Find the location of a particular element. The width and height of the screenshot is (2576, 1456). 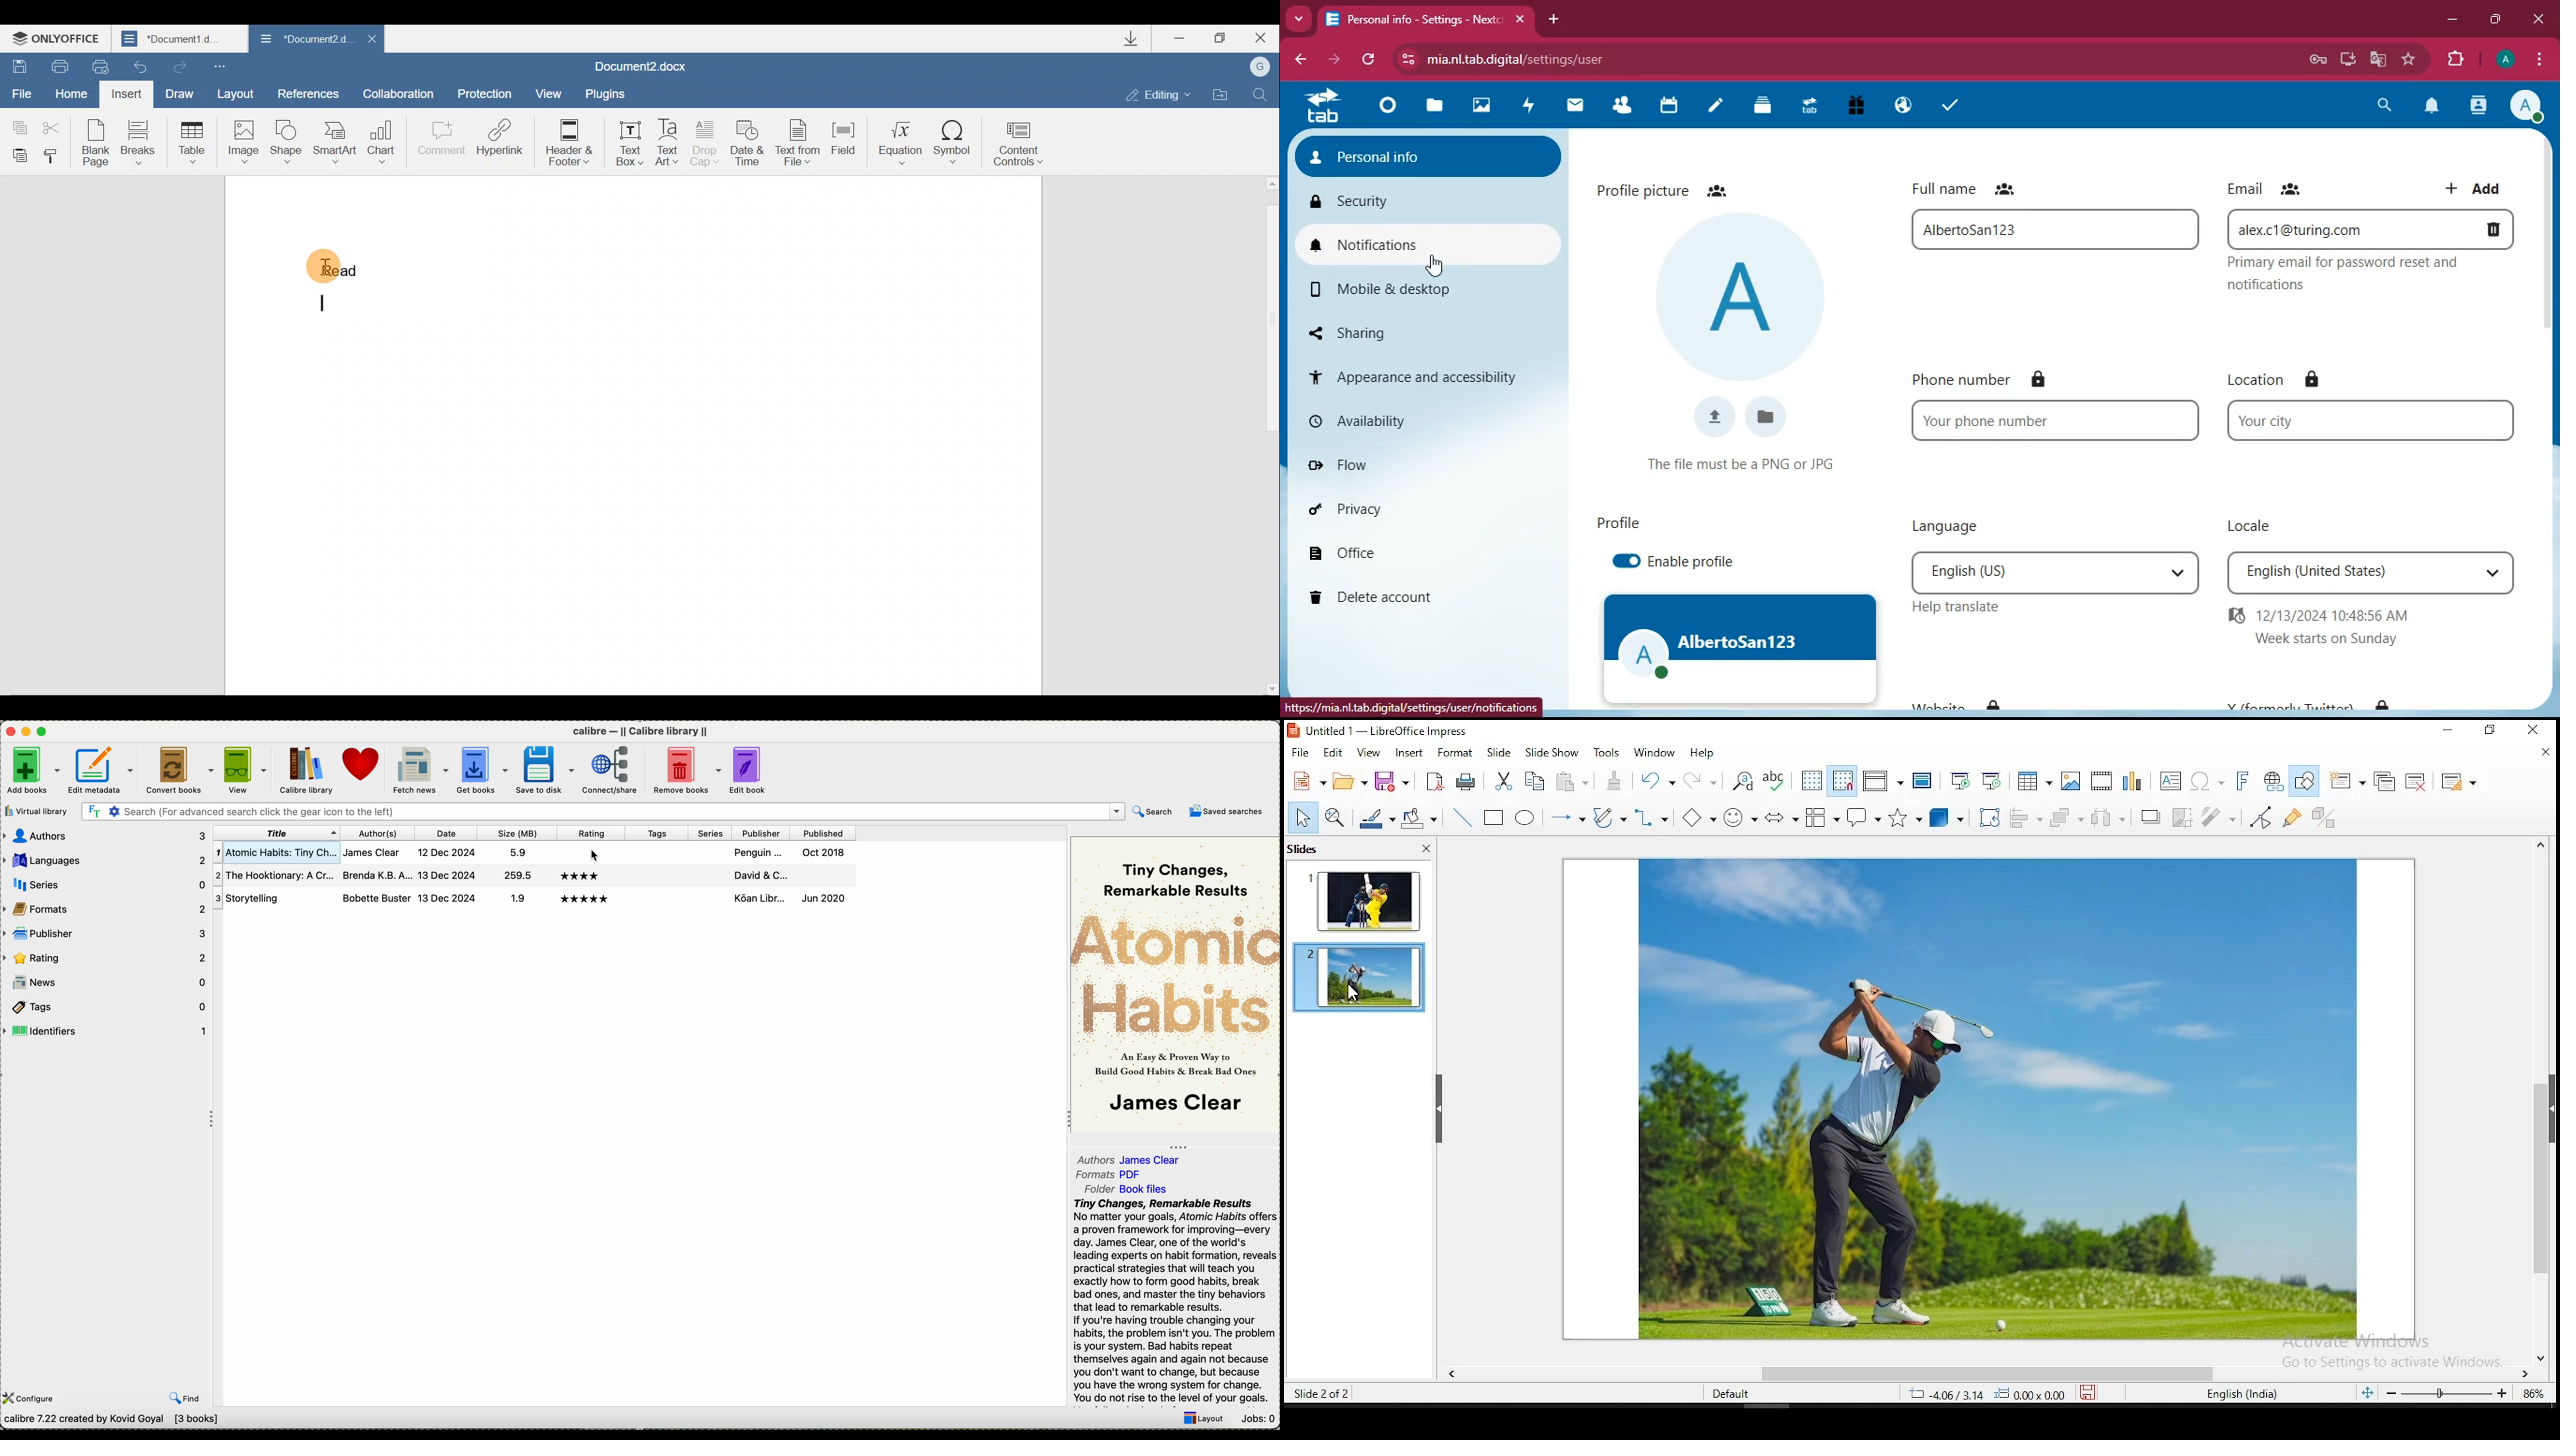

Copy is located at coordinates (17, 121).